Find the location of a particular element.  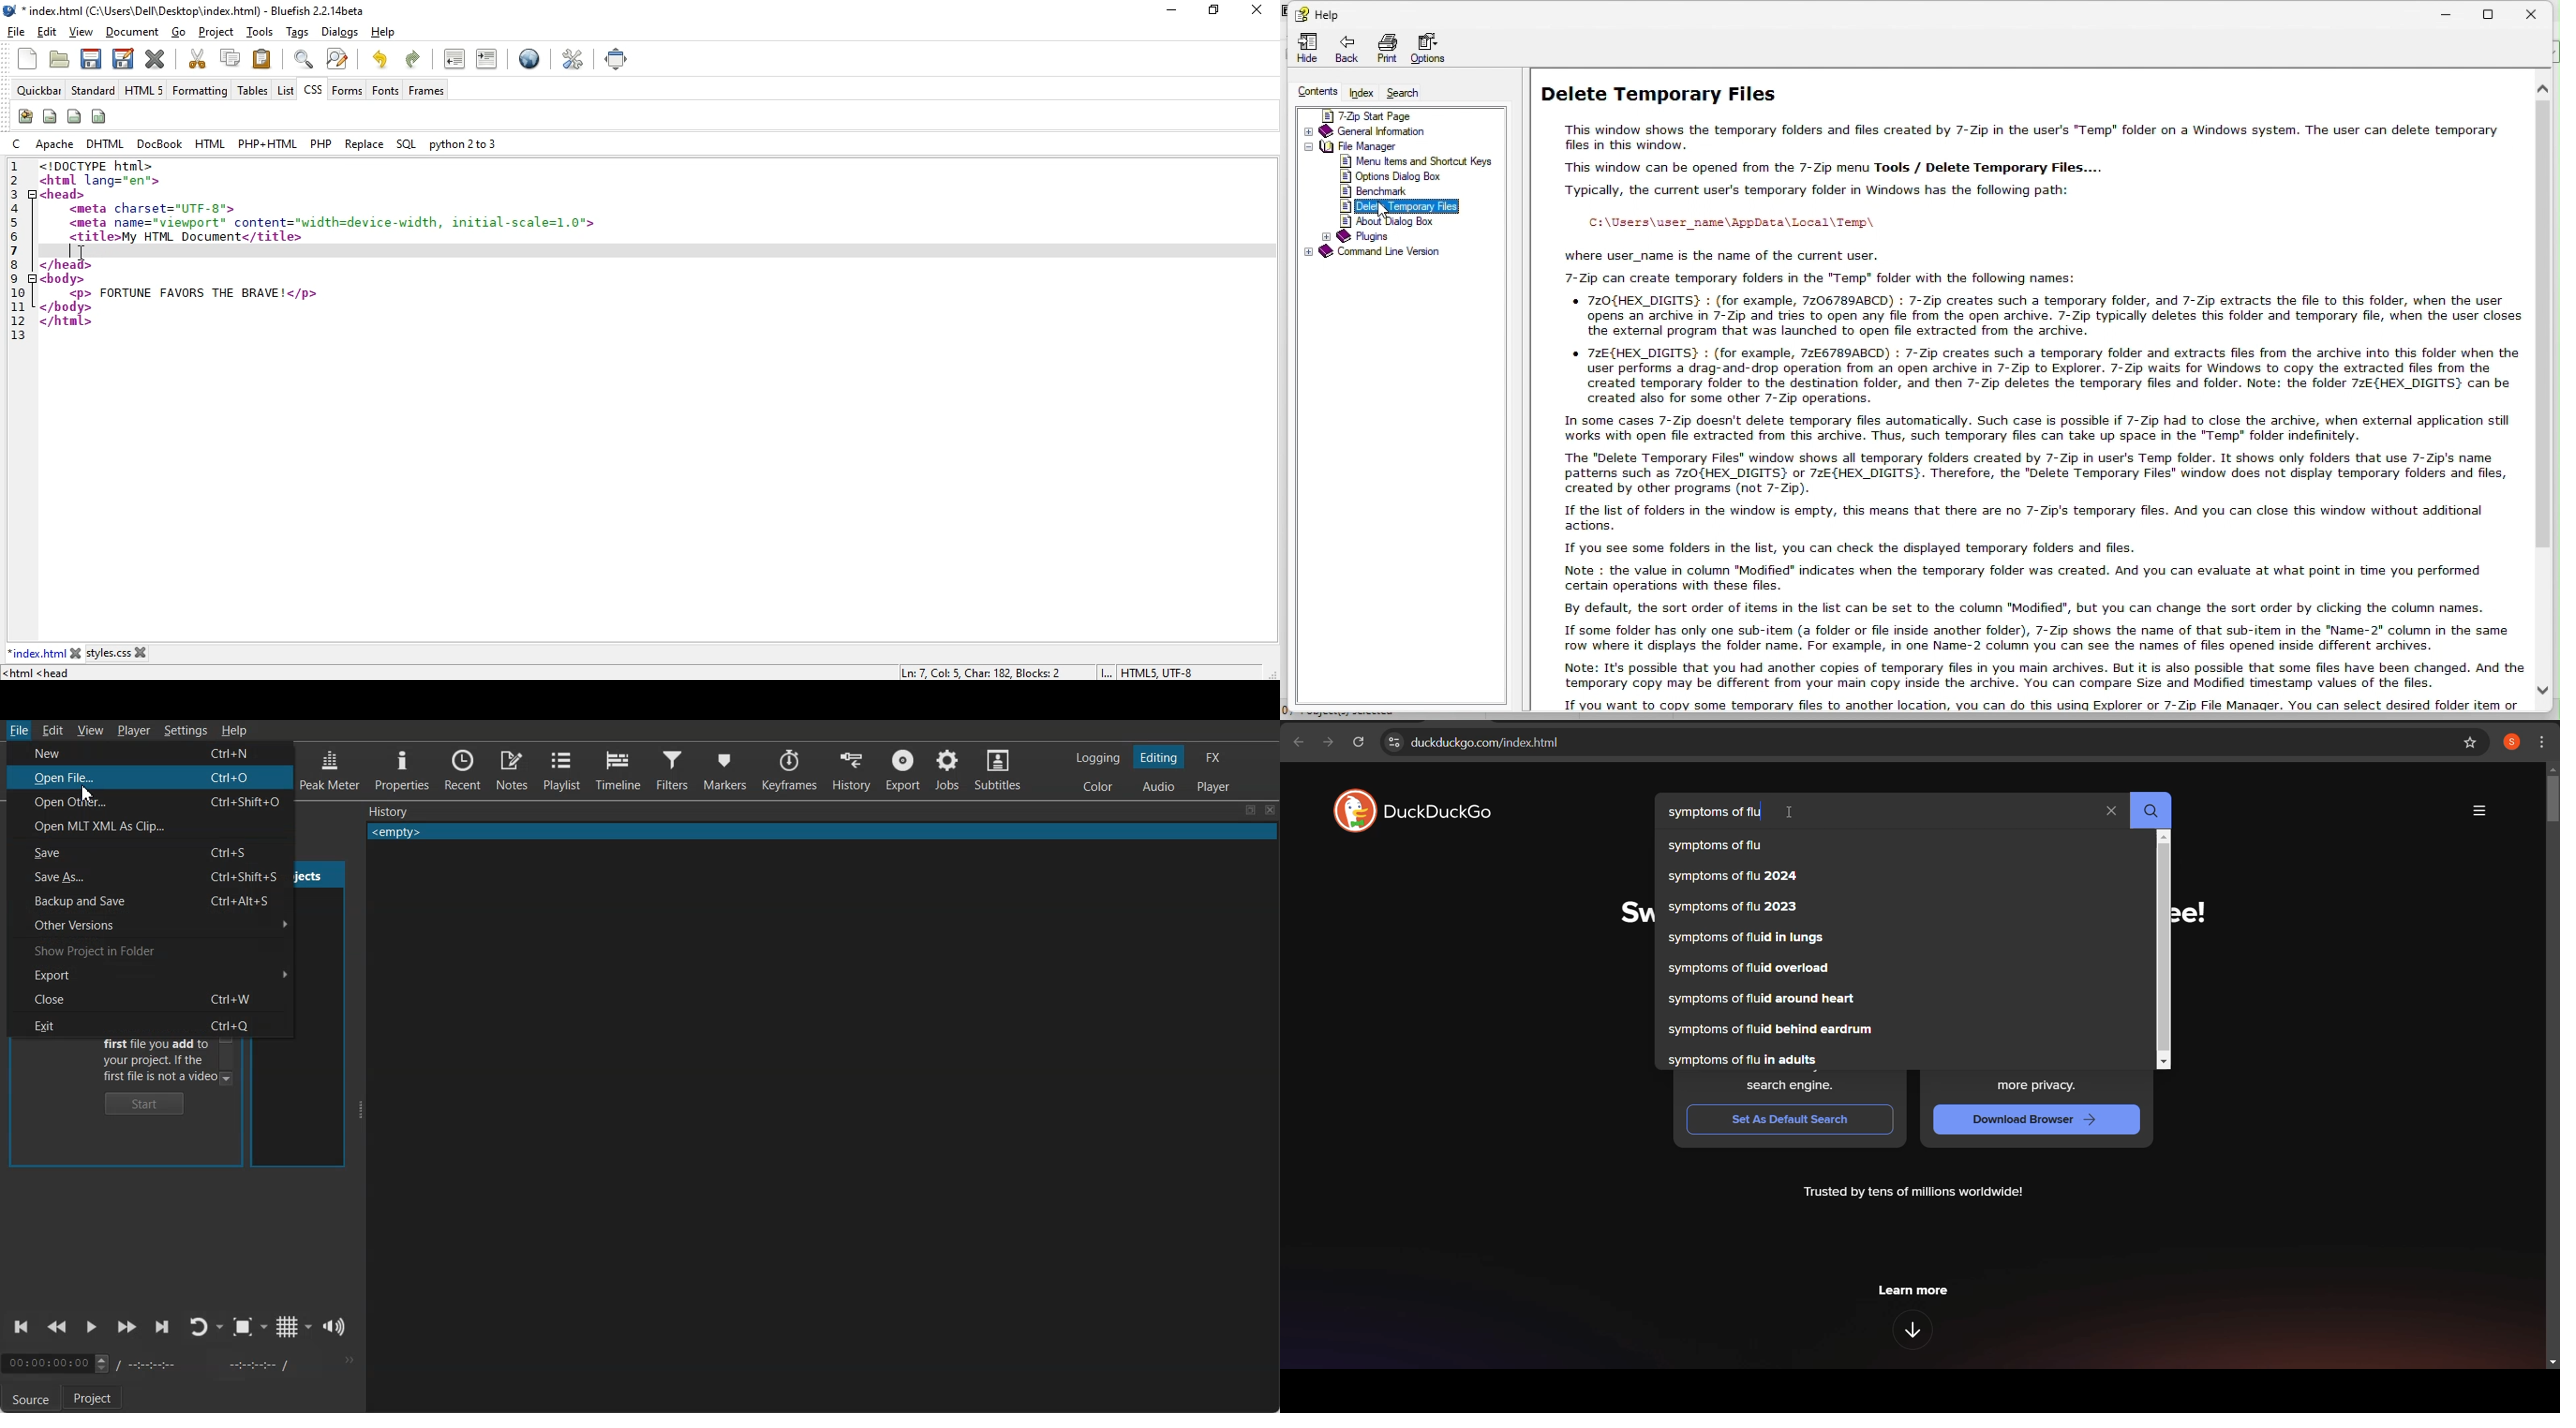

<html lang="en"> is located at coordinates (99, 181).